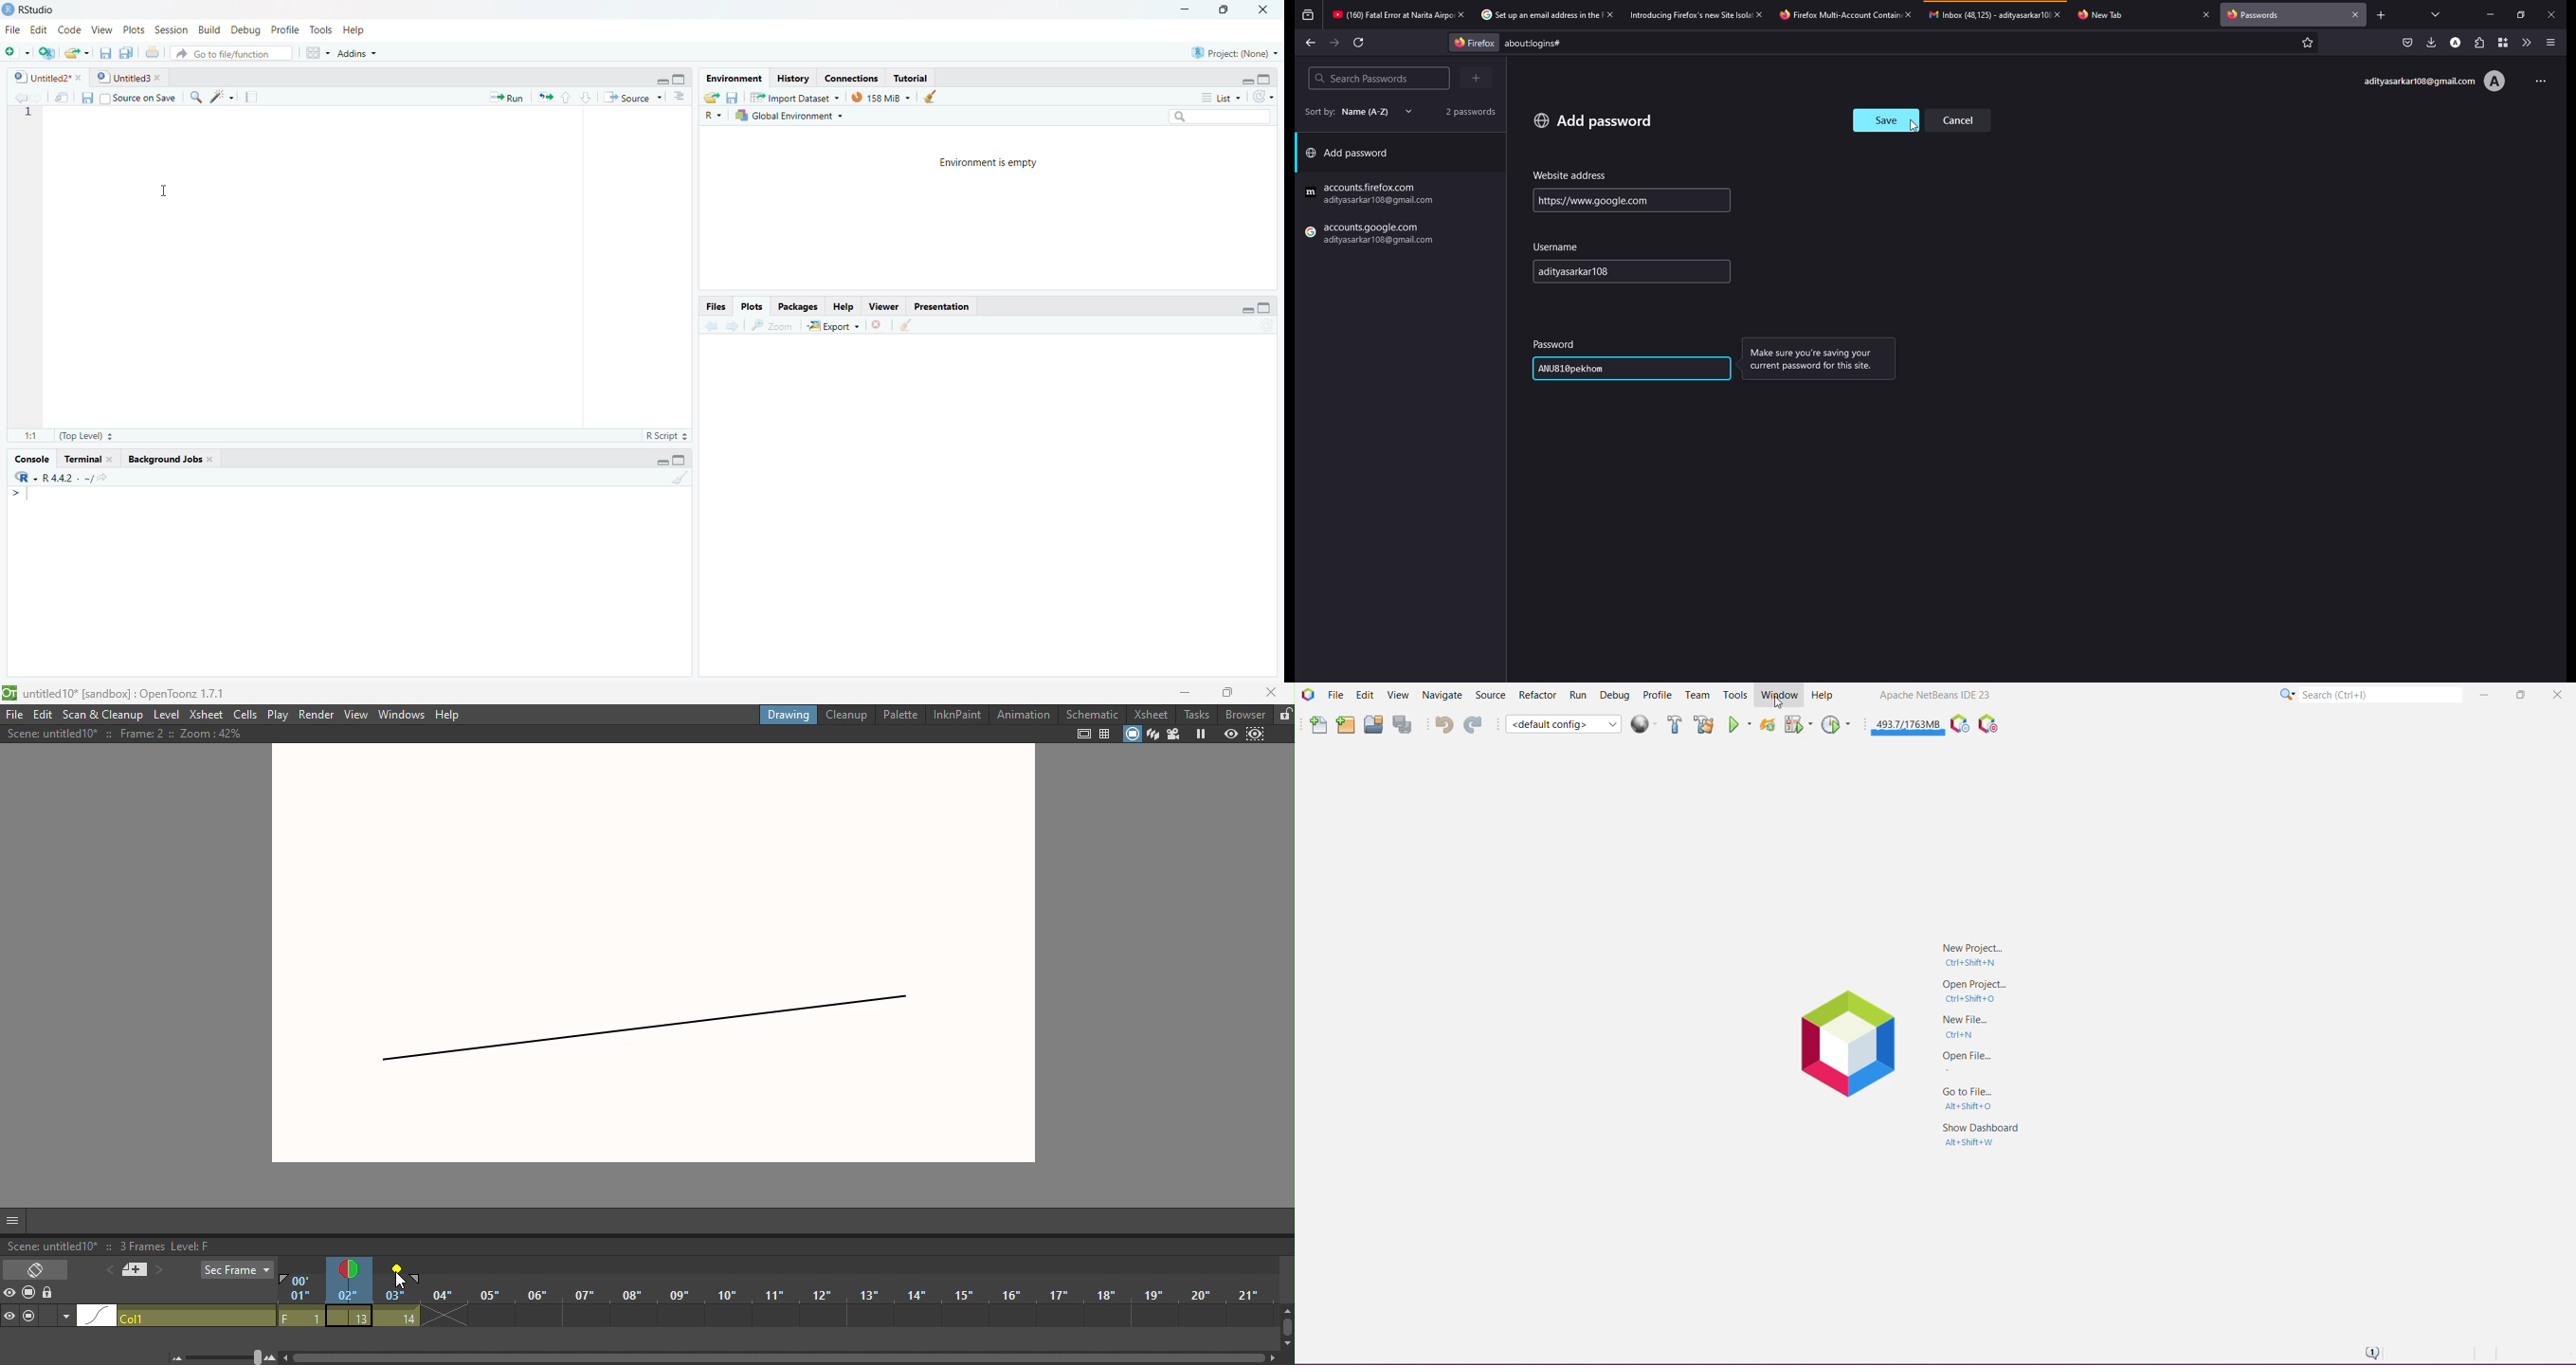 This screenshot has width=2576, height=1372. Describe the element at coordinates (21, 95) in the screenshot. I see `forward/backward` at that location.